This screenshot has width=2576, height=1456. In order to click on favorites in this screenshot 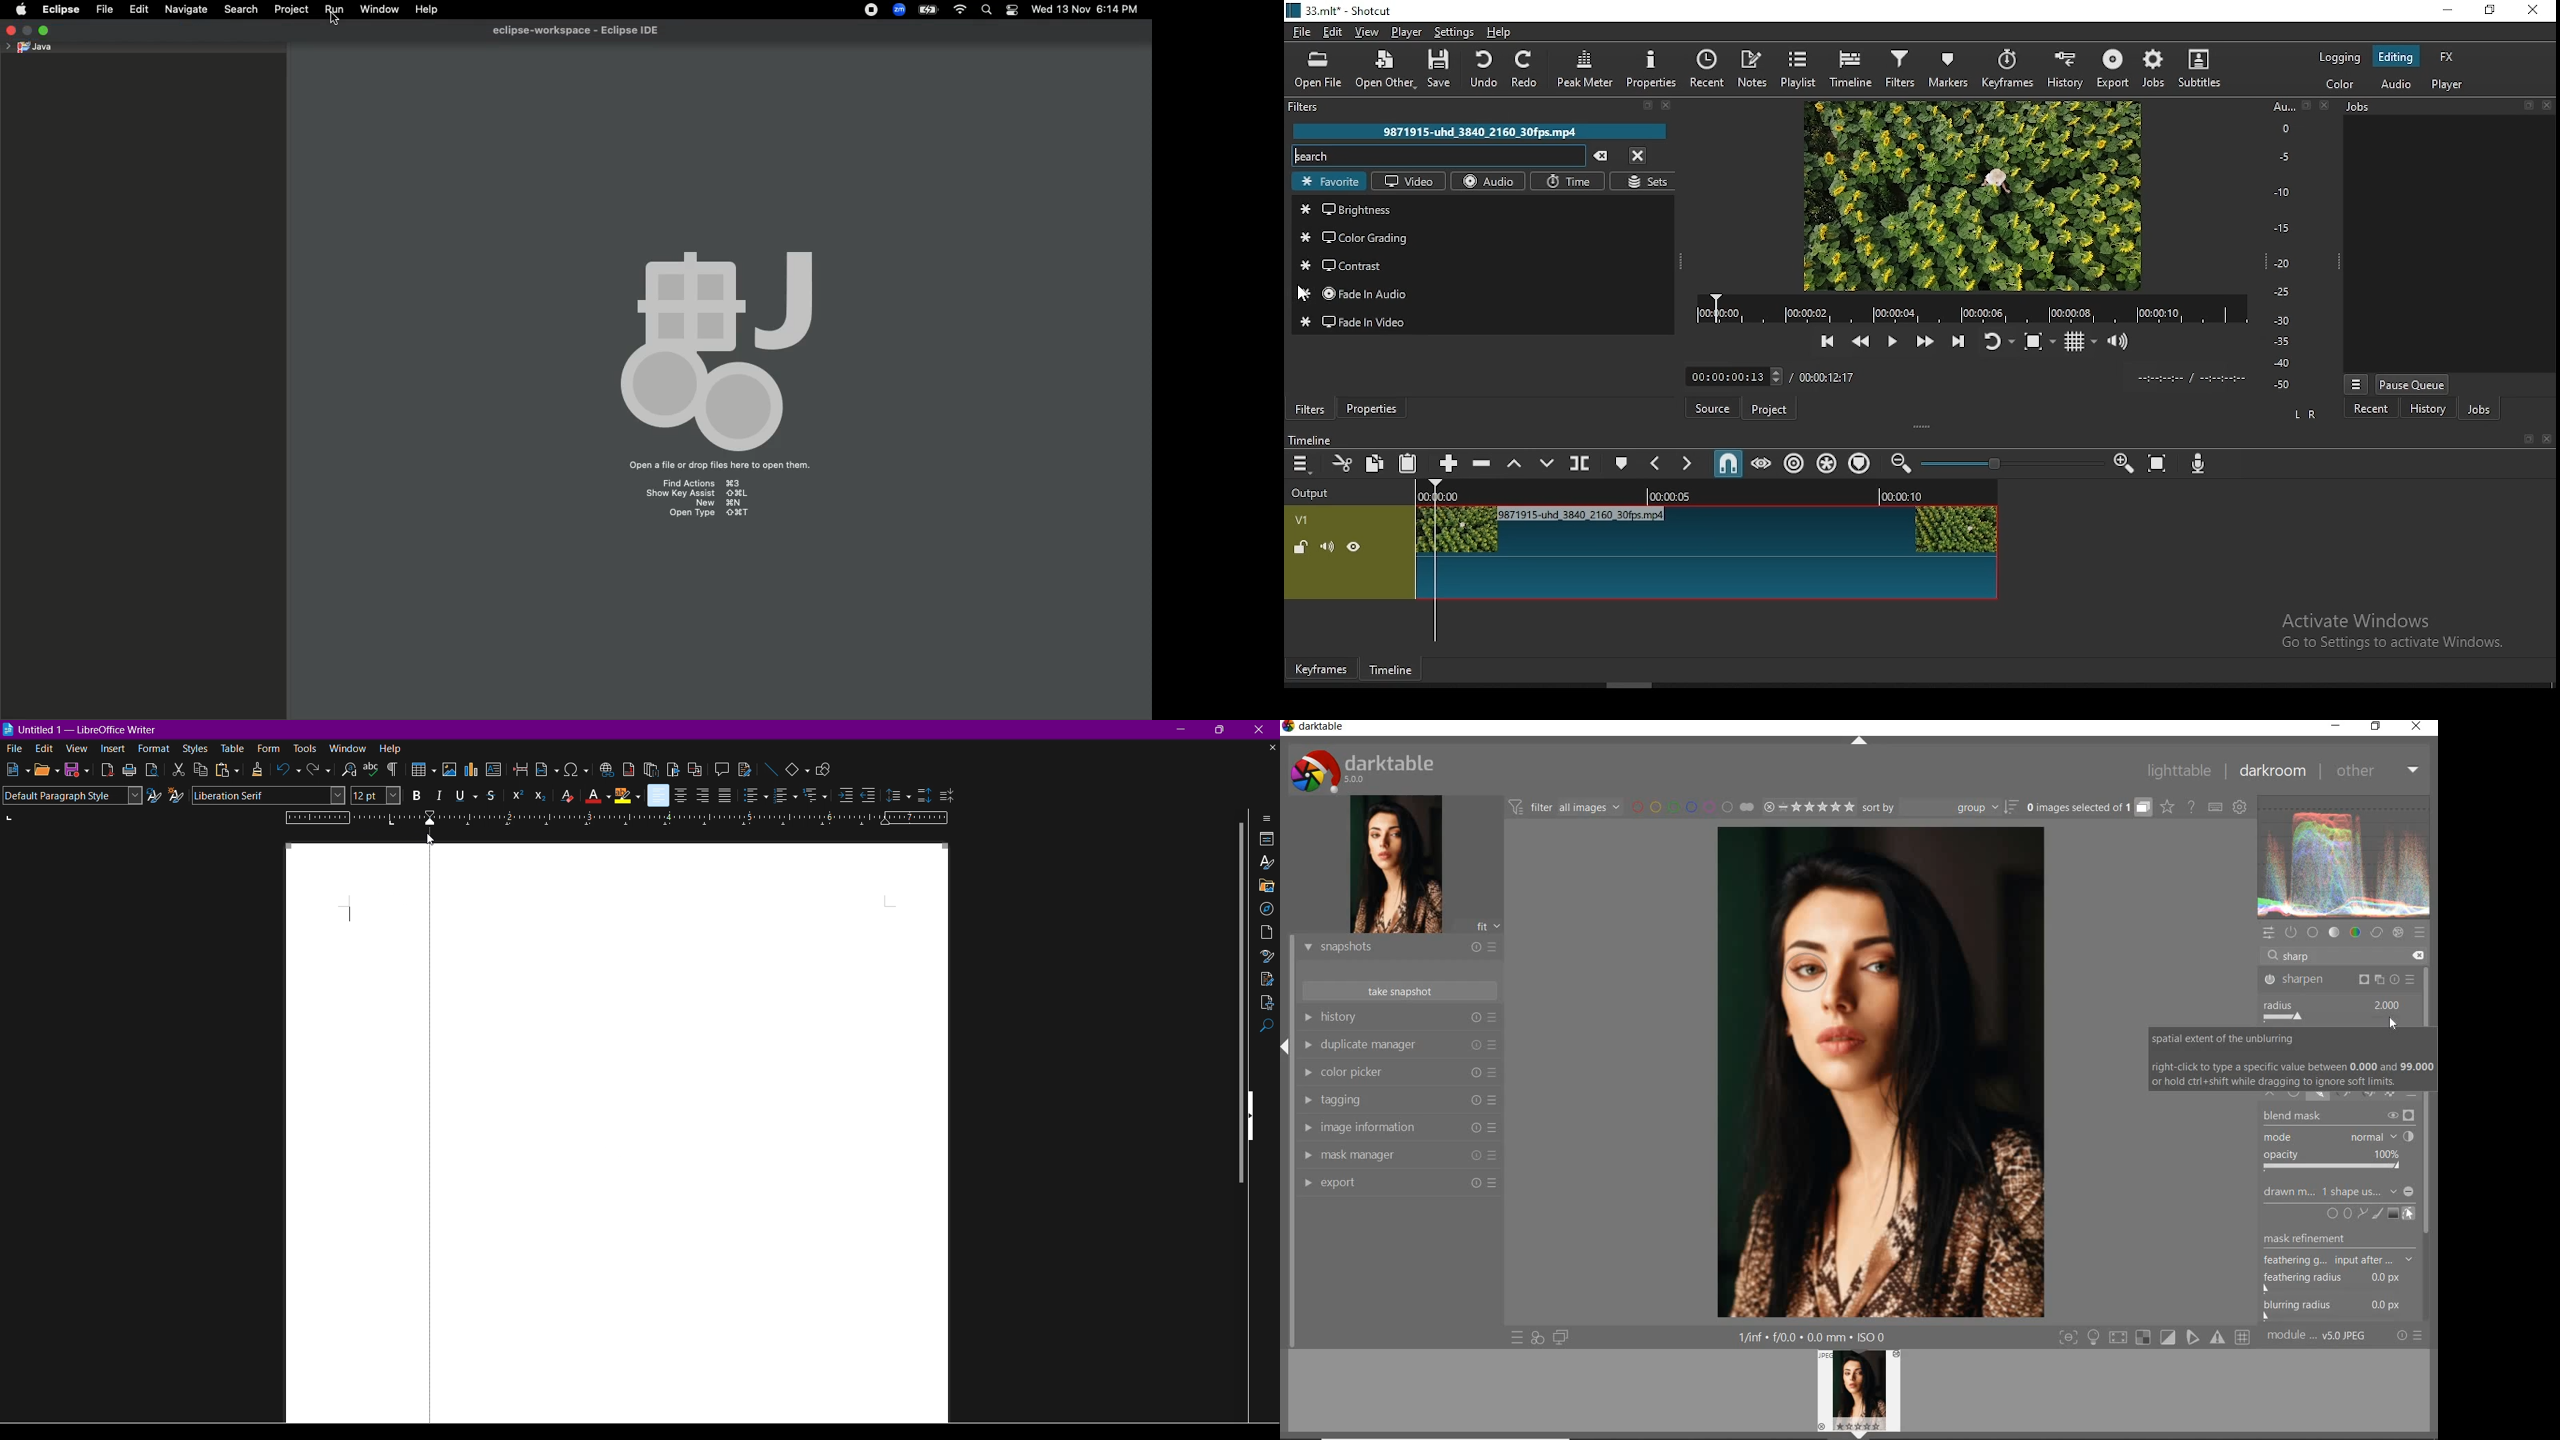, I will do `click(1327, 183)`.